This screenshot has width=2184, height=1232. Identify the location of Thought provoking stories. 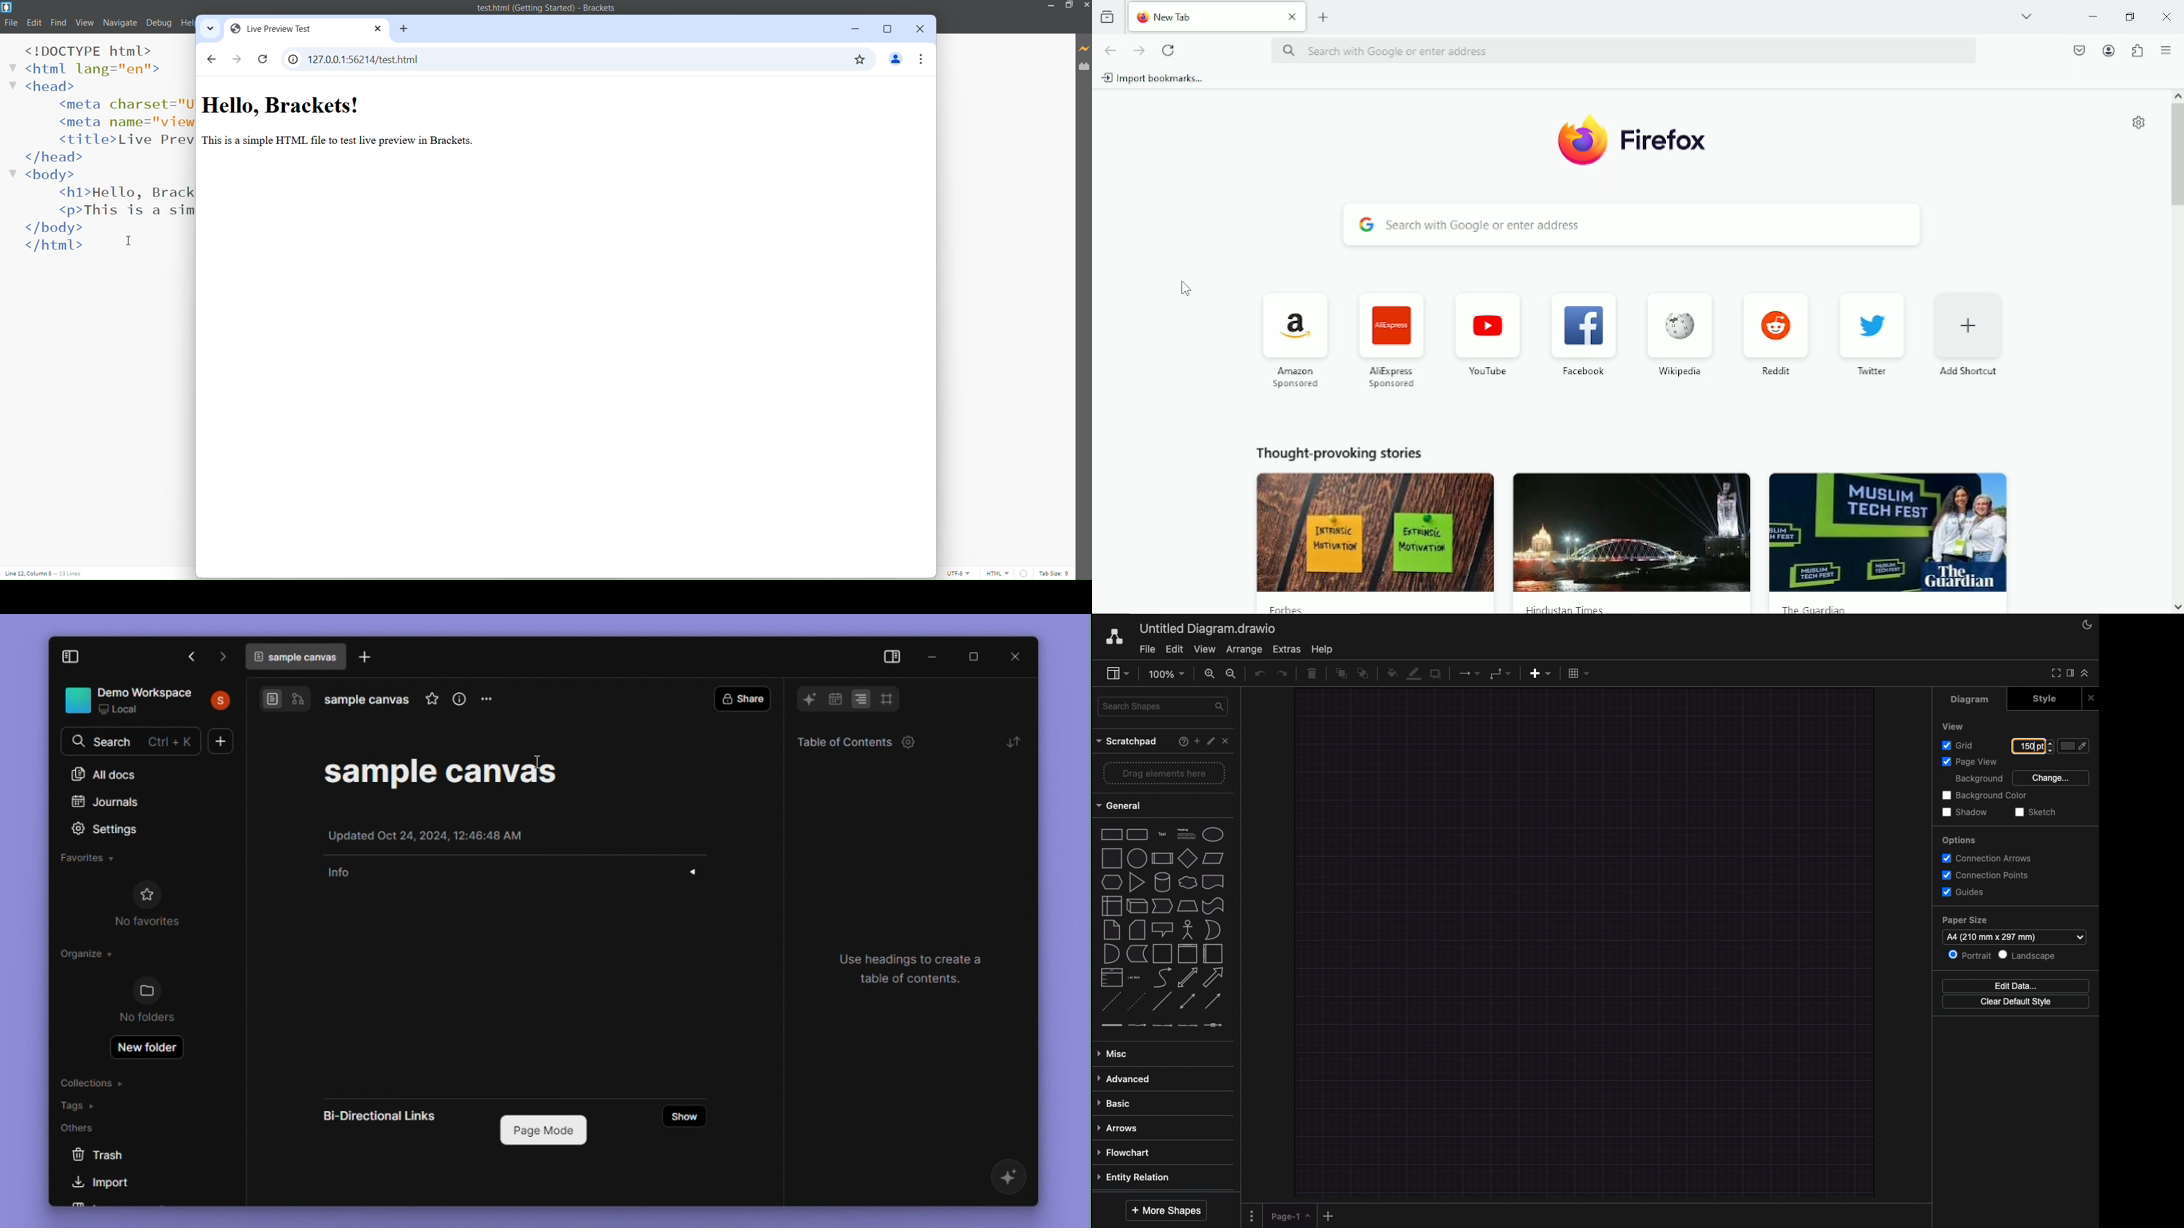
(1341, 449).